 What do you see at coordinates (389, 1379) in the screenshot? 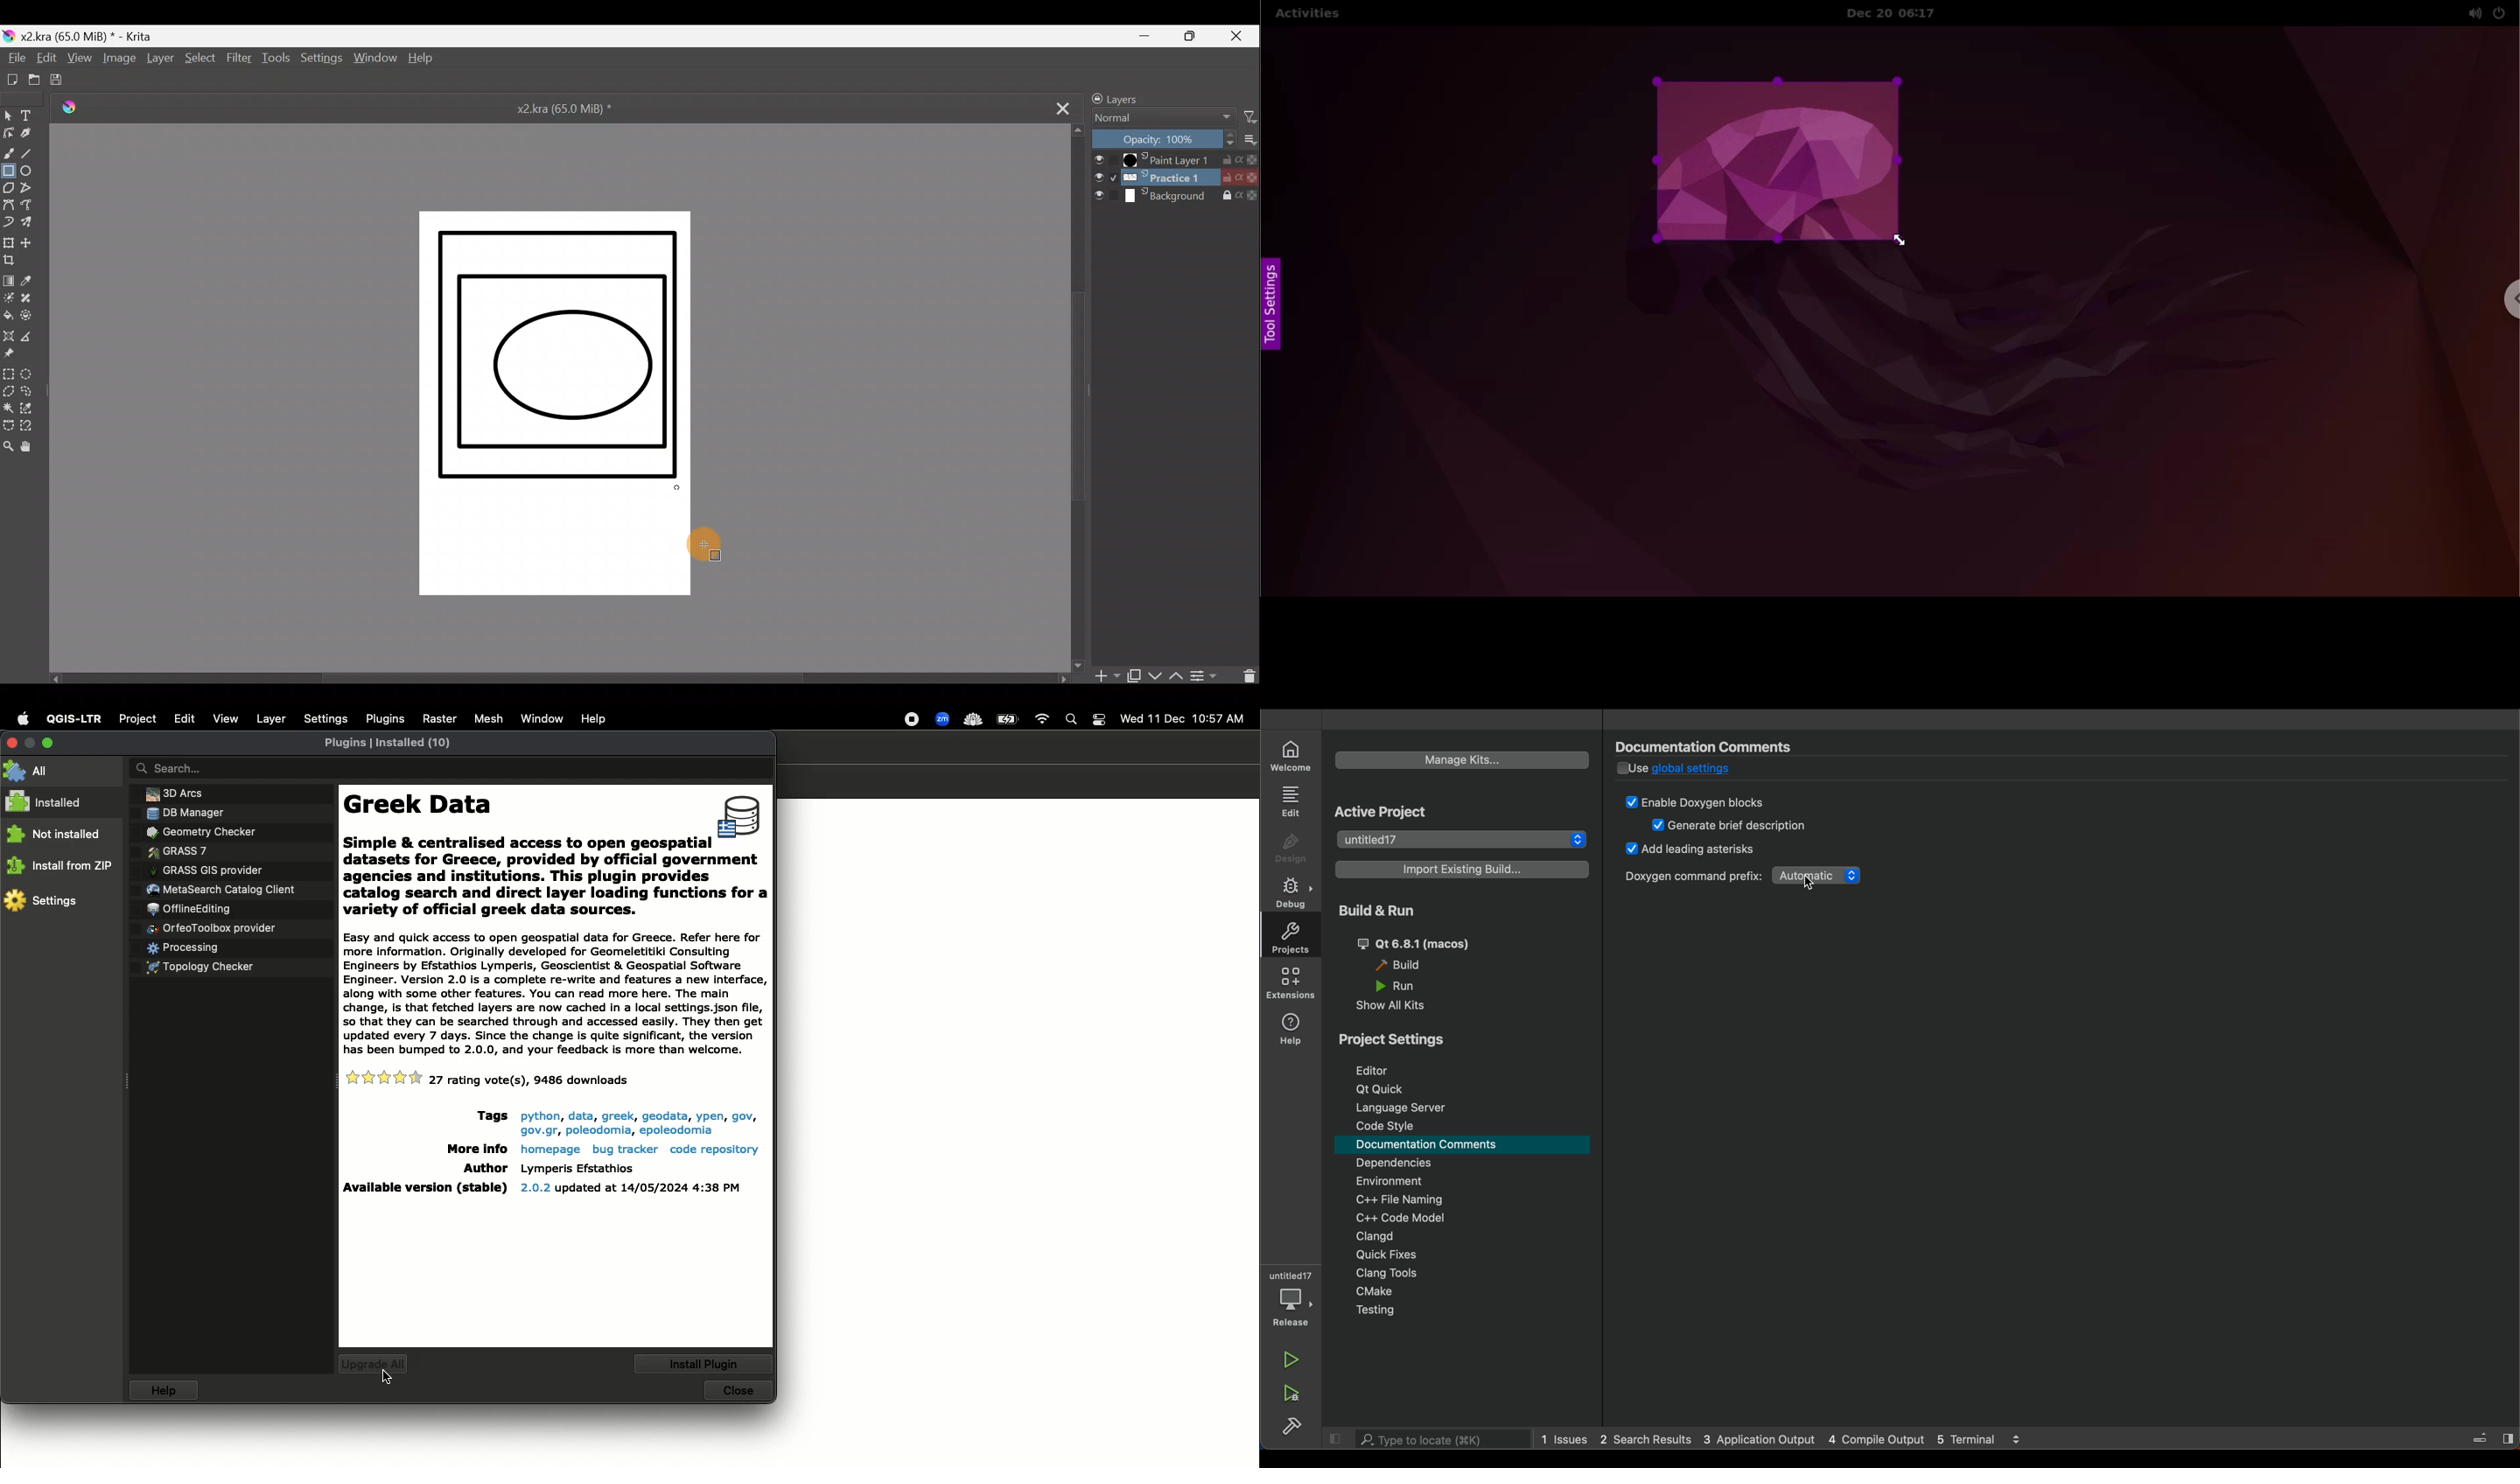
I see `cursor` at bounding box center [389, 1379].